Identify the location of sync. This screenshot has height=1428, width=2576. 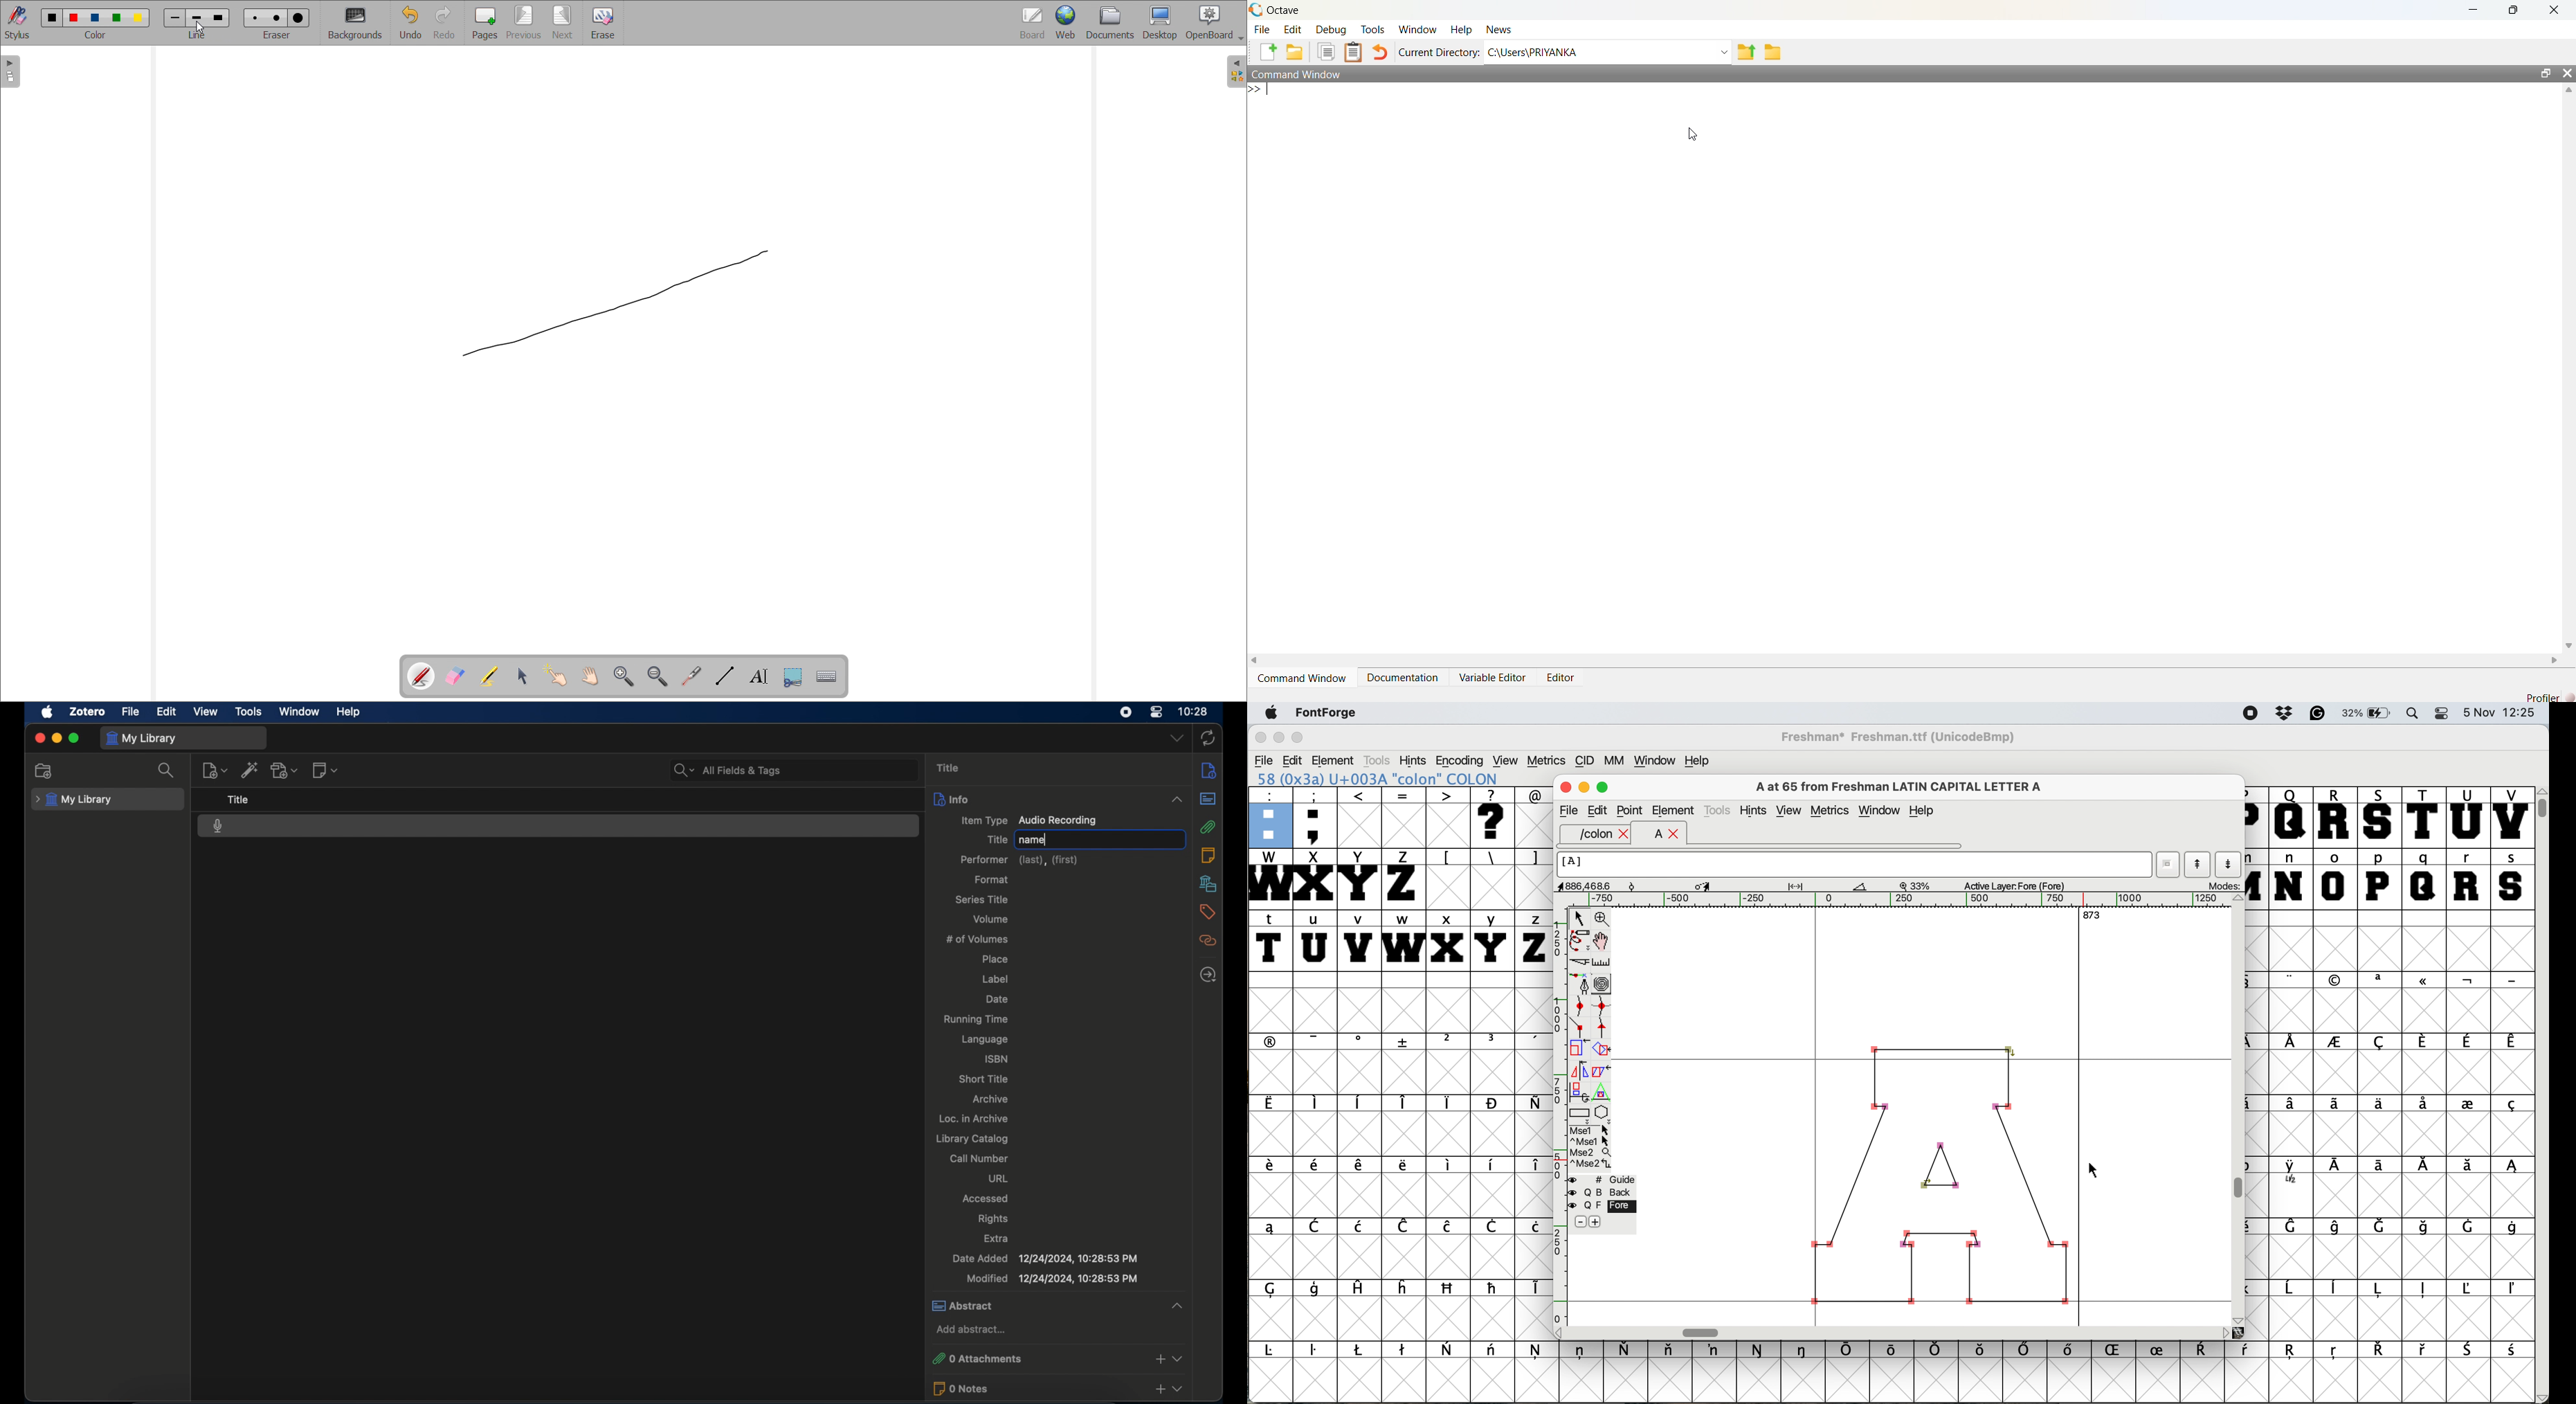
(1209, 738).